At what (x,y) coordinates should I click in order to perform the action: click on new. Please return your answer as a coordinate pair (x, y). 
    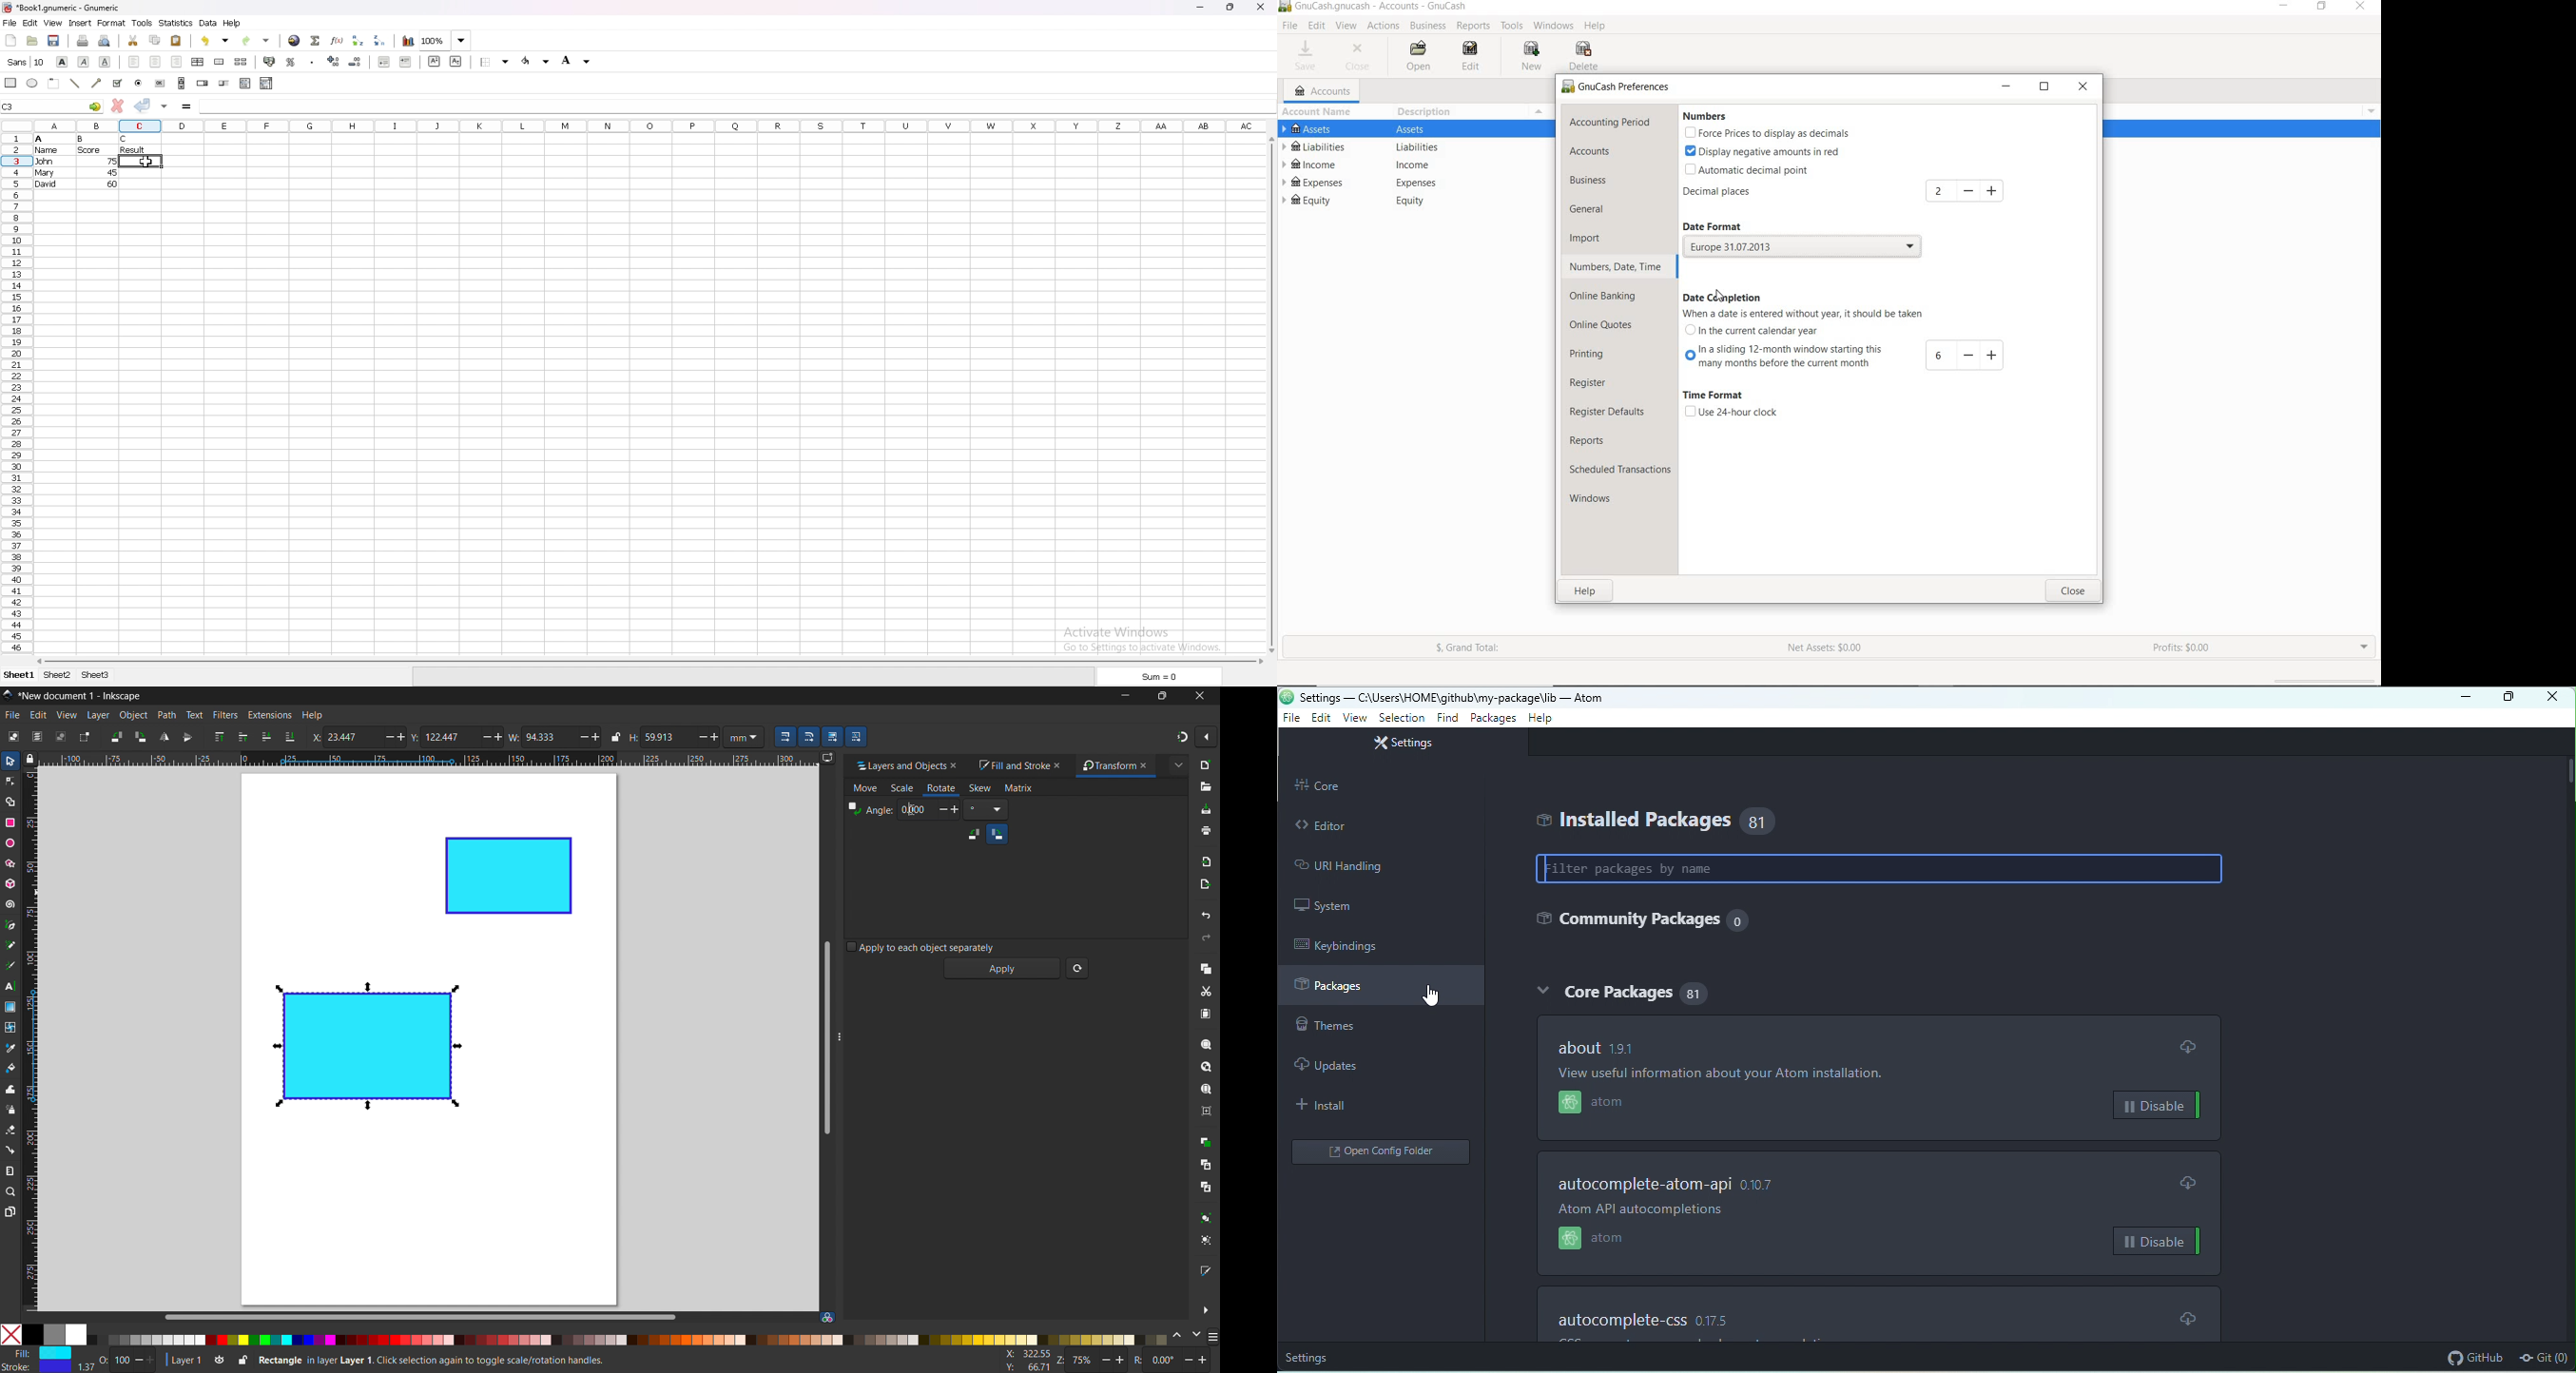
    Looking at the image, I should click on (1207, 765).